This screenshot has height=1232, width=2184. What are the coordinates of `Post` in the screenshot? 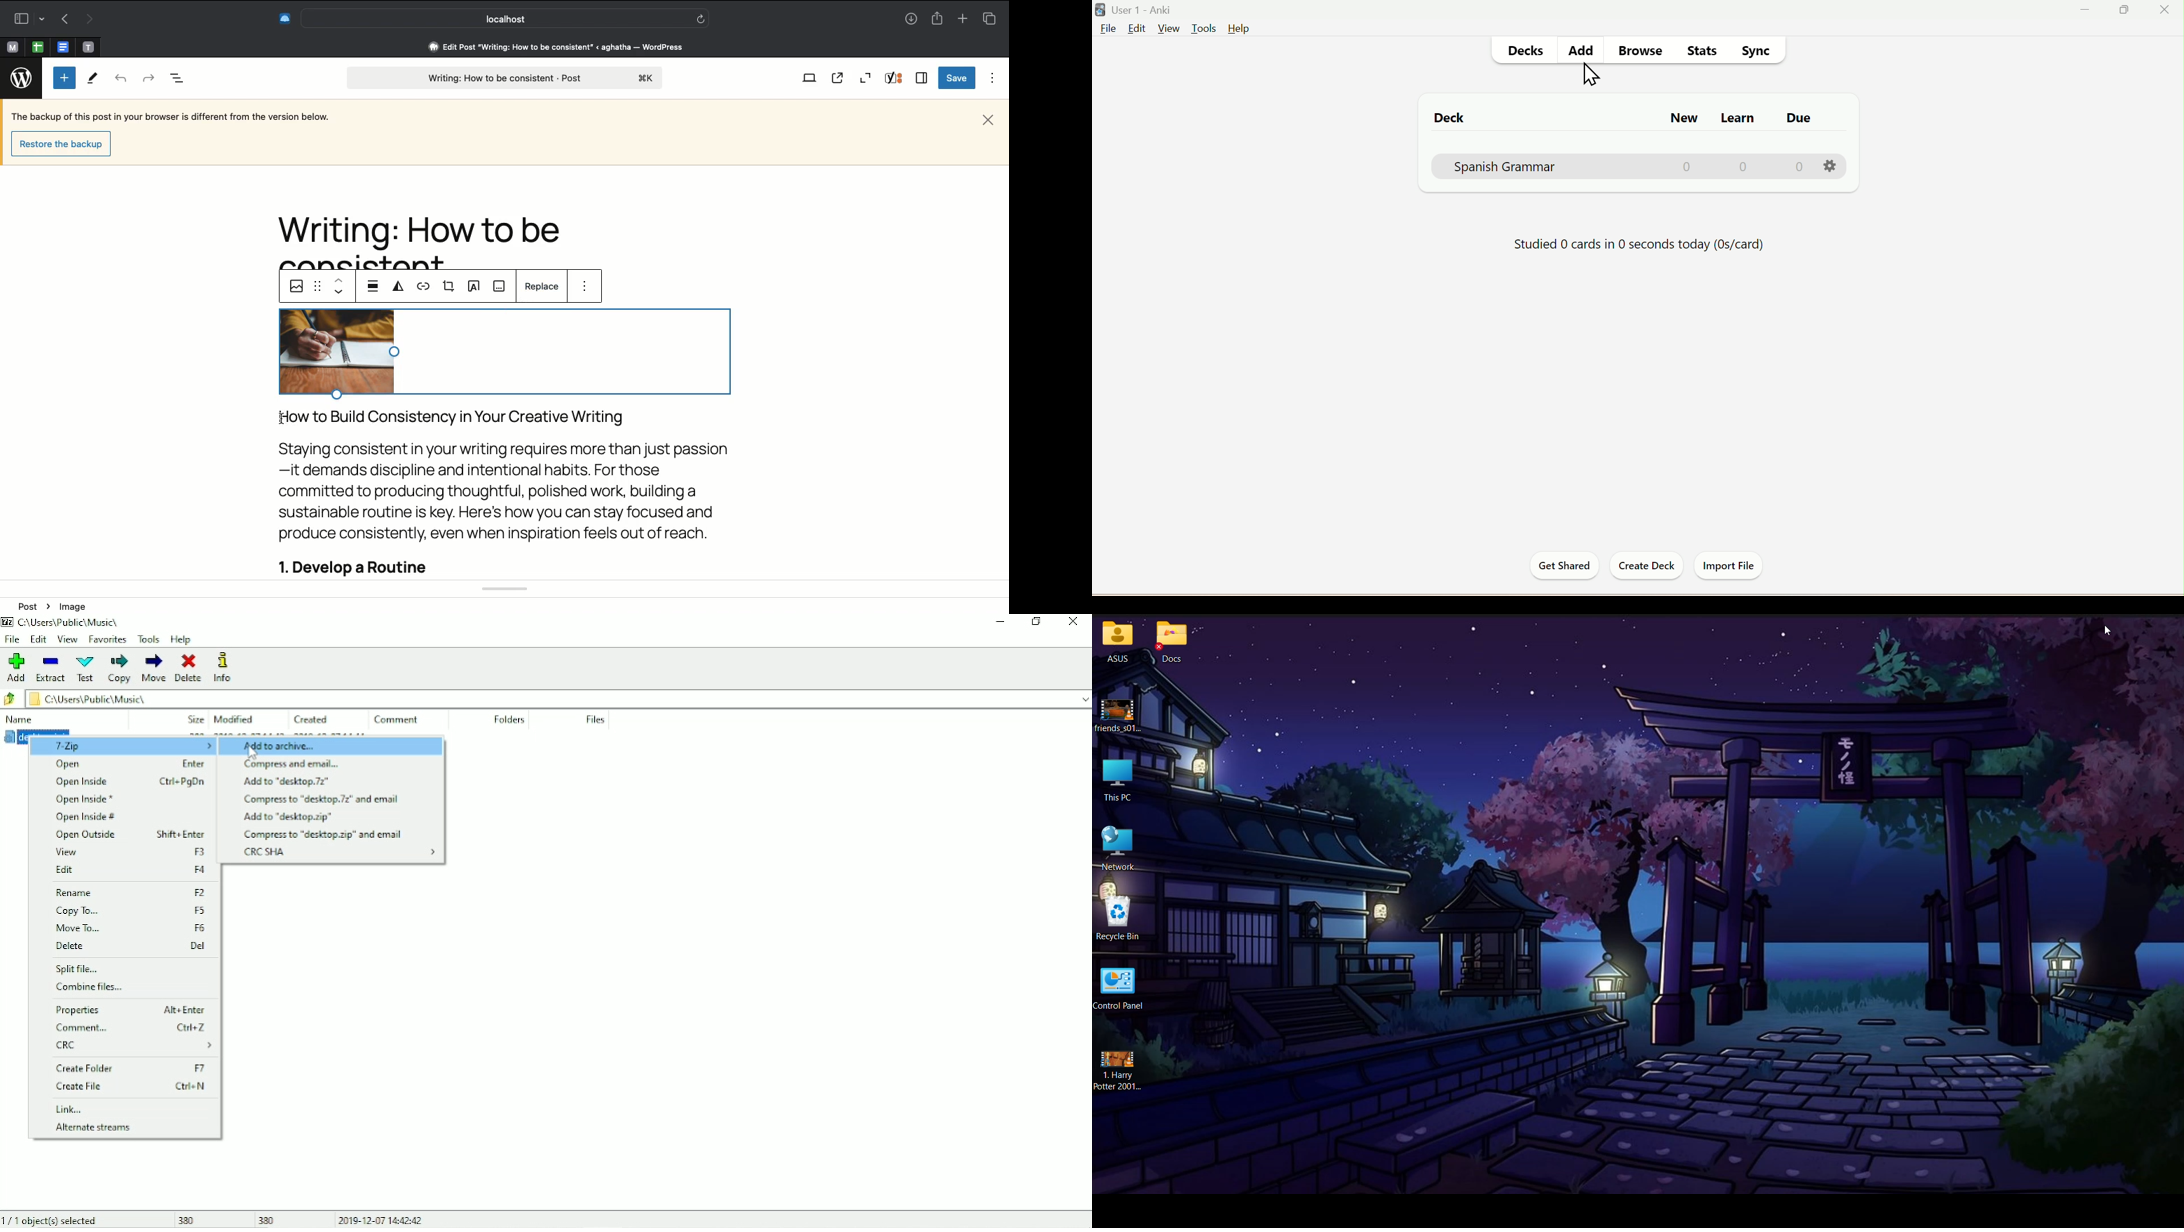 It's located at (34, 606).